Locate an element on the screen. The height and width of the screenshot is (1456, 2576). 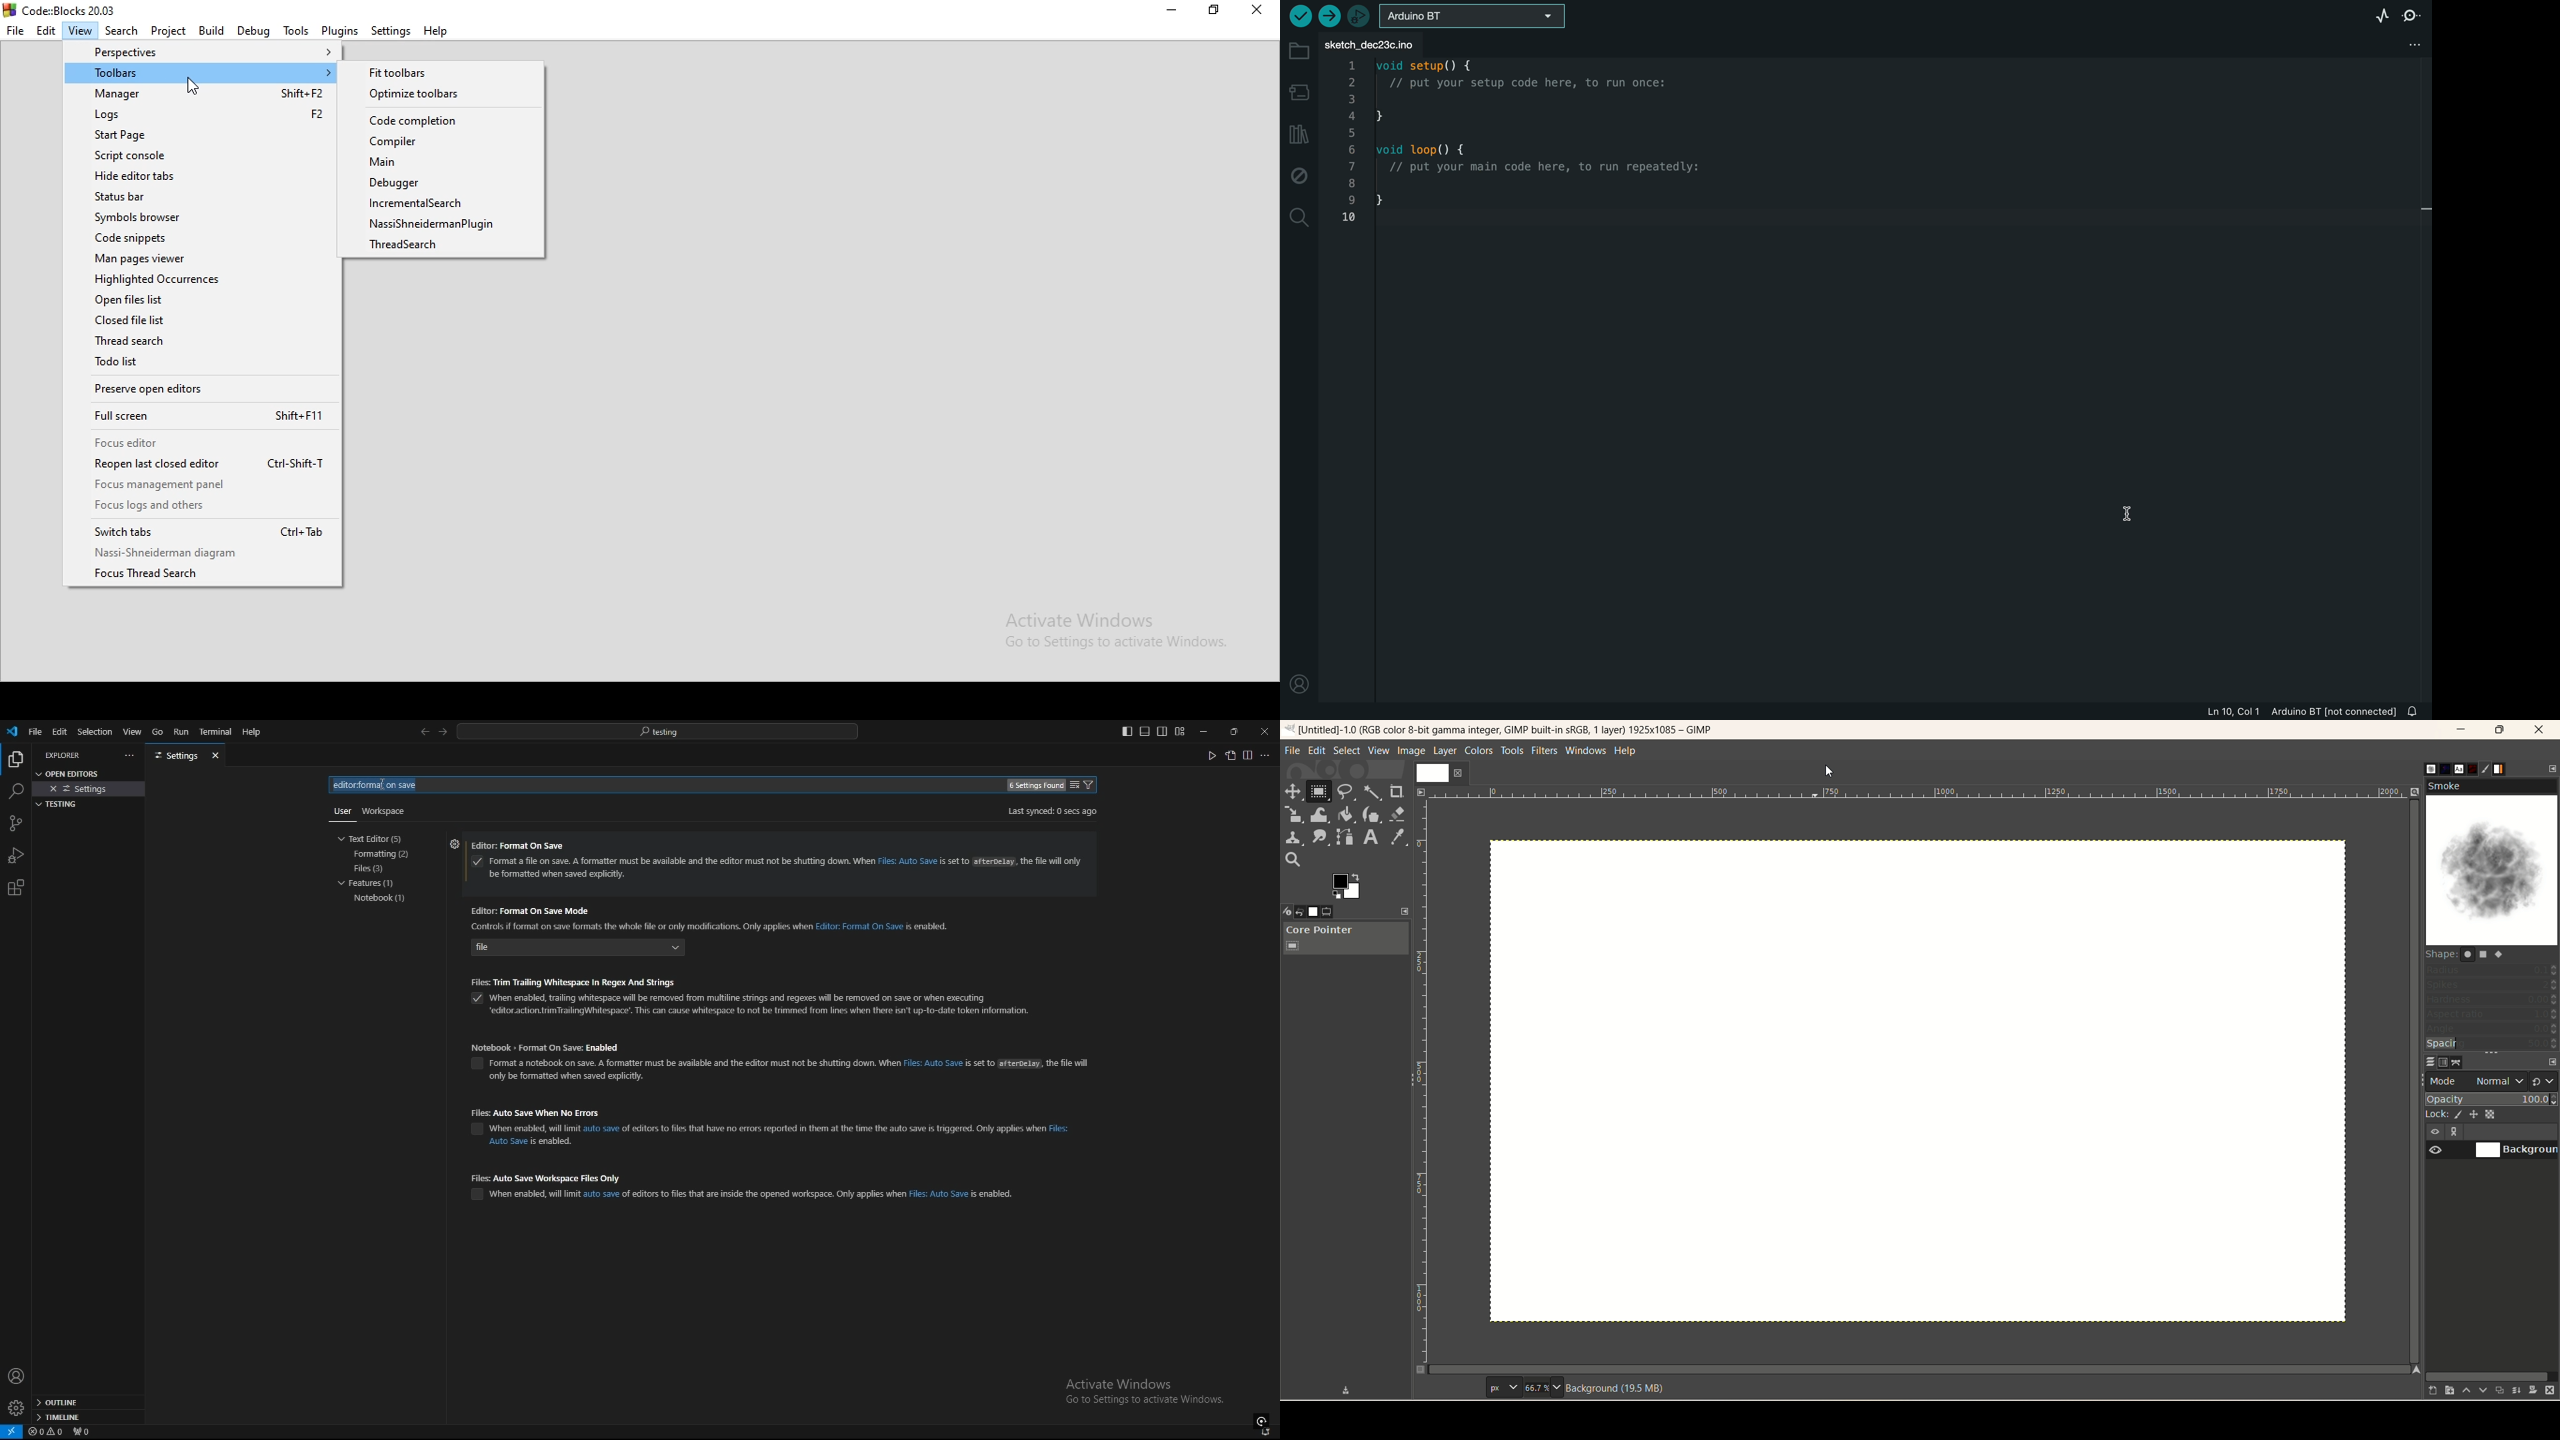
controls if format on save formats the whole file or only modifications. Only applies when editor is enabled is located at coordinates (716, 928).